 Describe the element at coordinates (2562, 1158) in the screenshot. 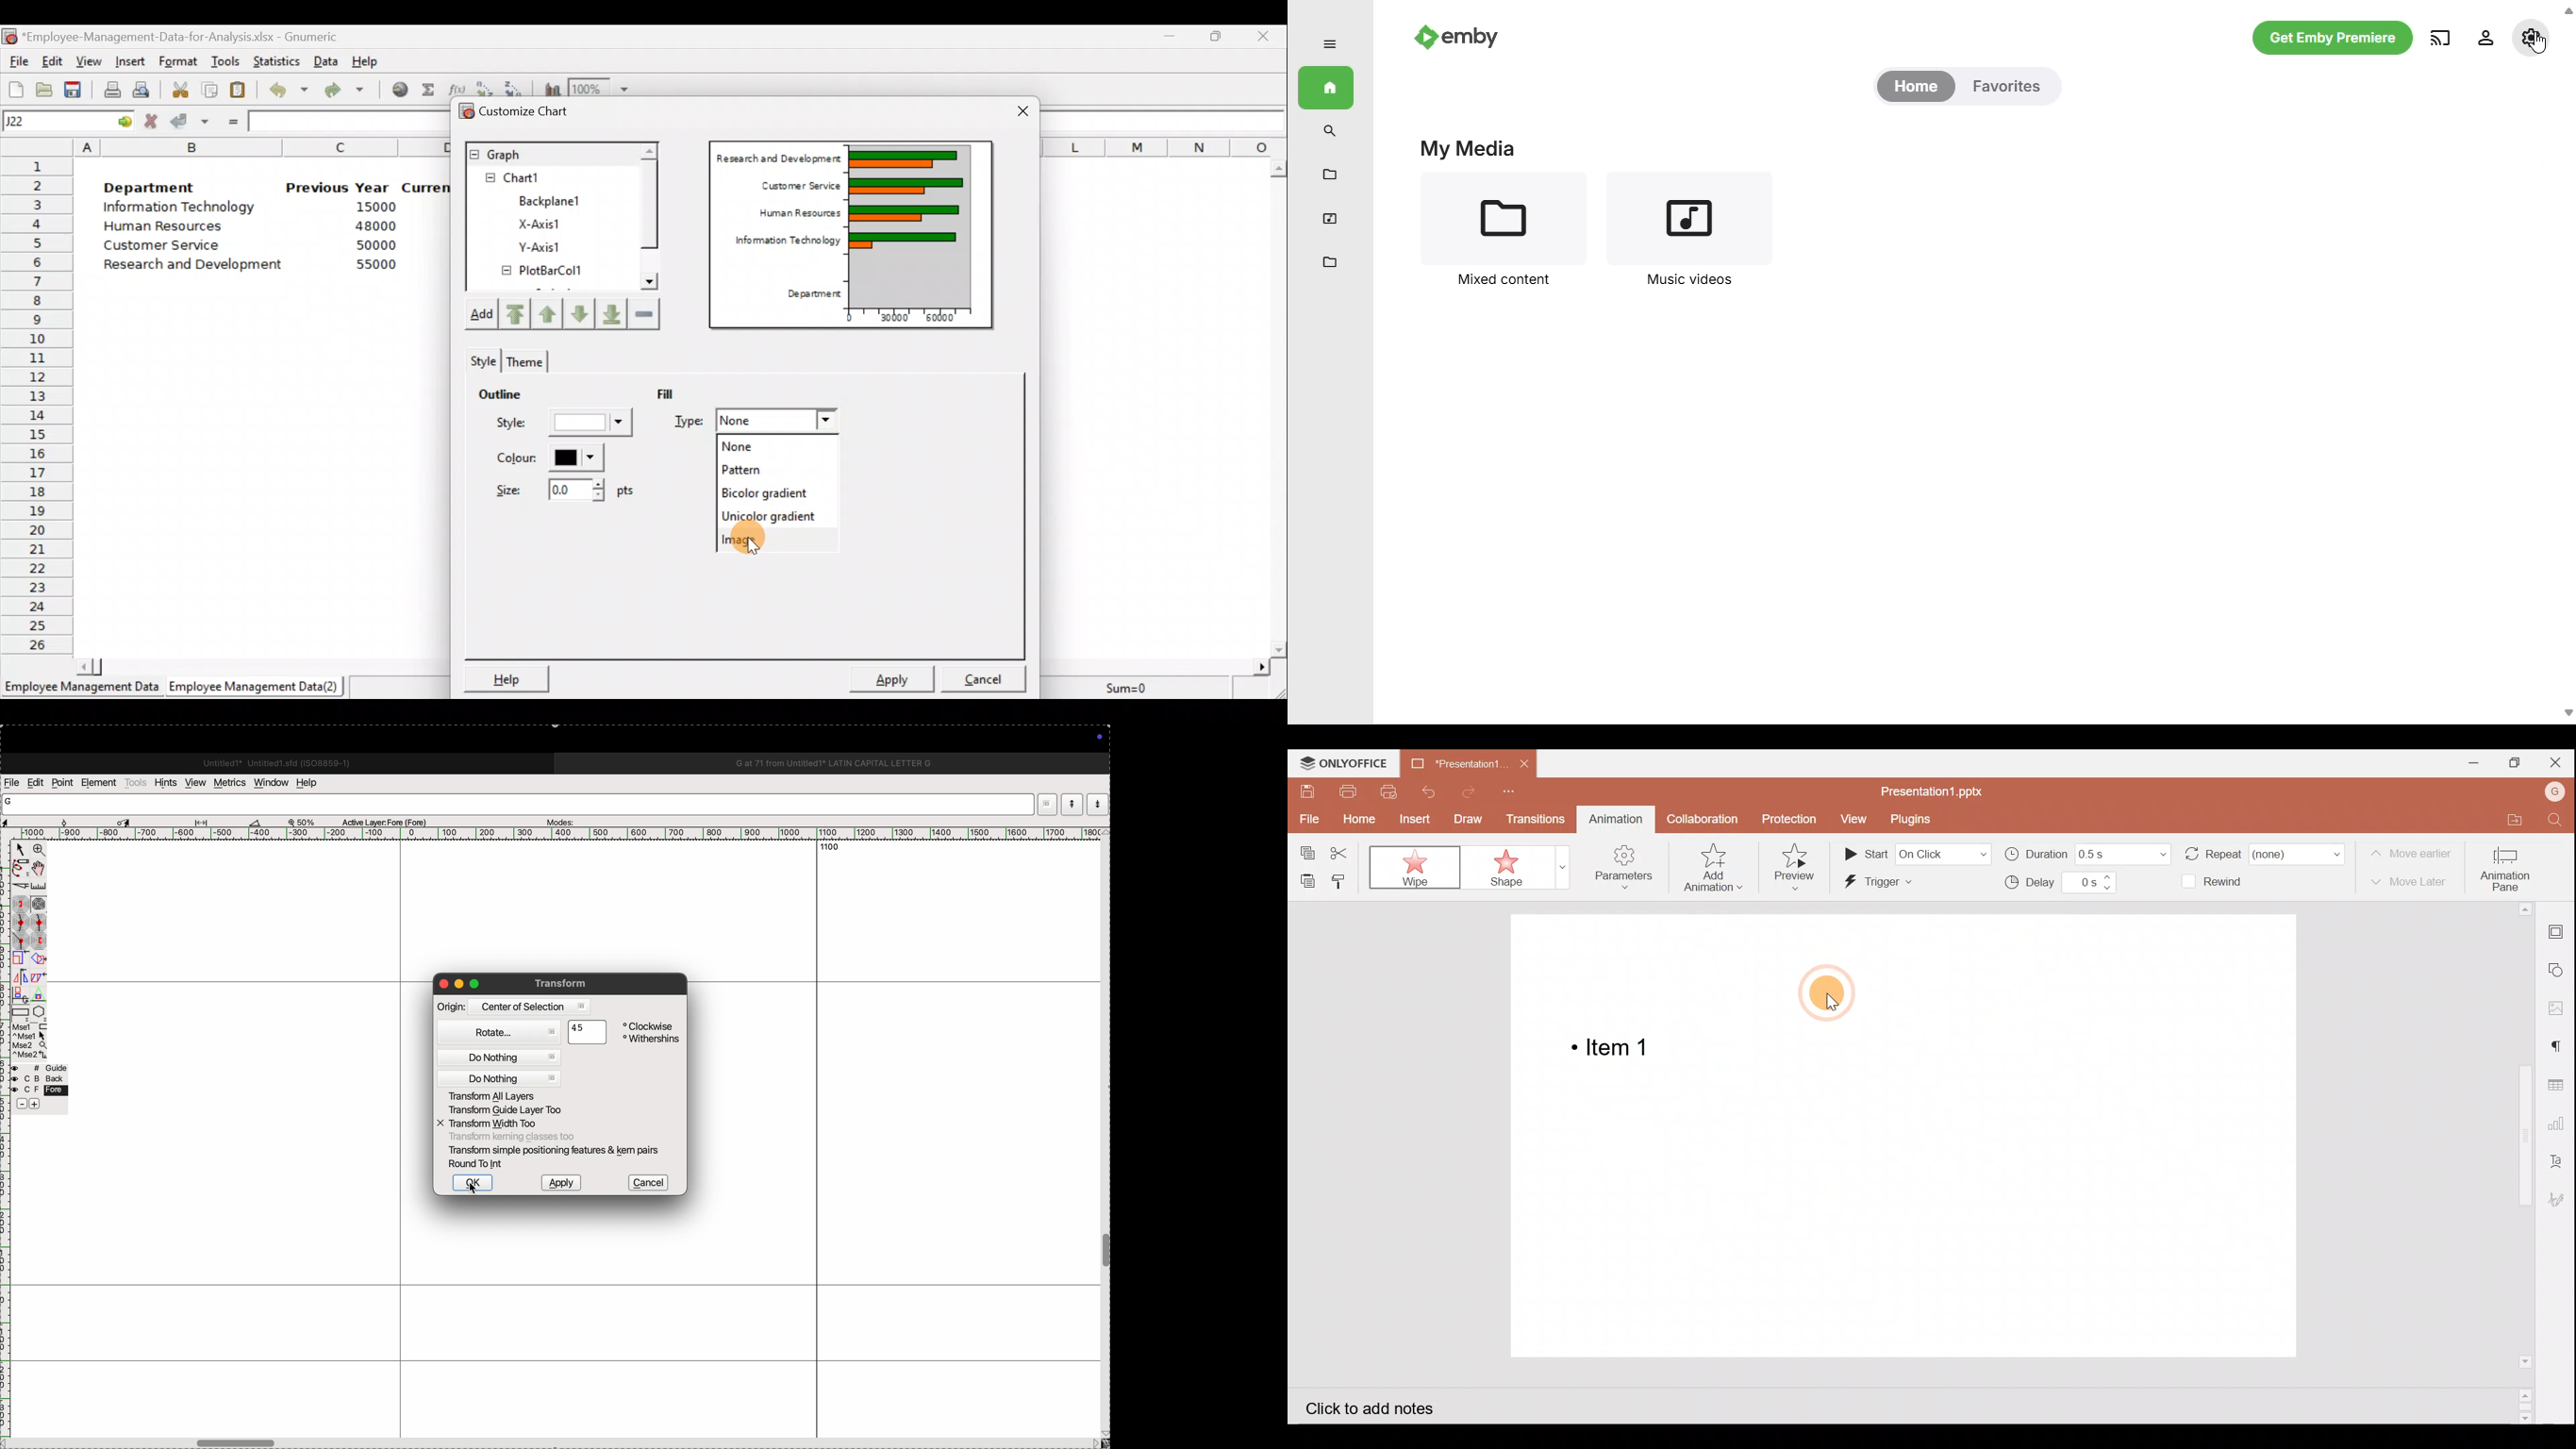

I see `Text Art settings` at that location.